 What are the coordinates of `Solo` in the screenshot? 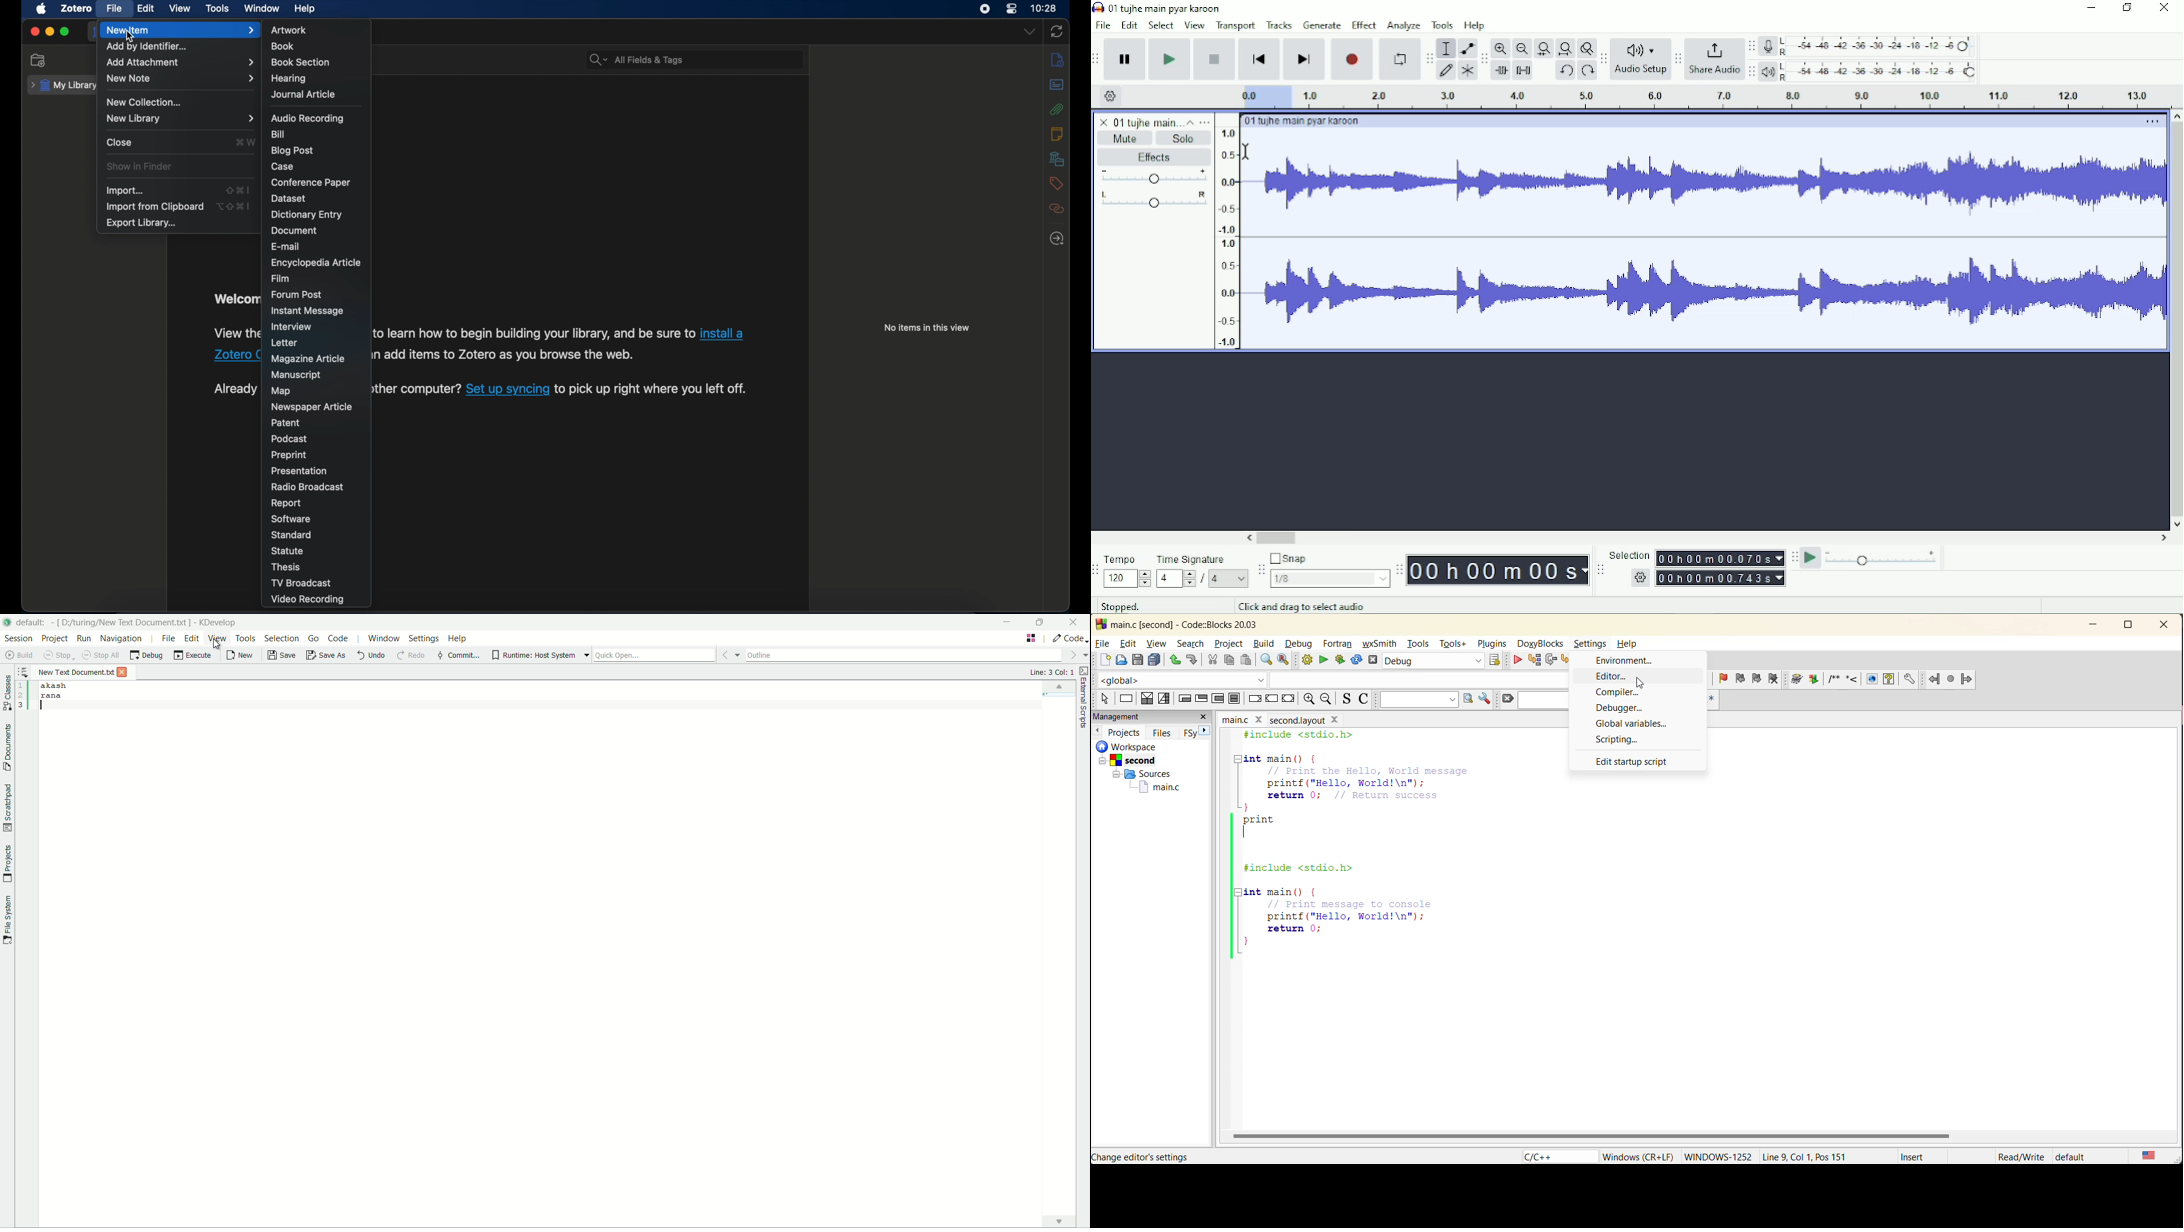 It's located at (1184, 138).